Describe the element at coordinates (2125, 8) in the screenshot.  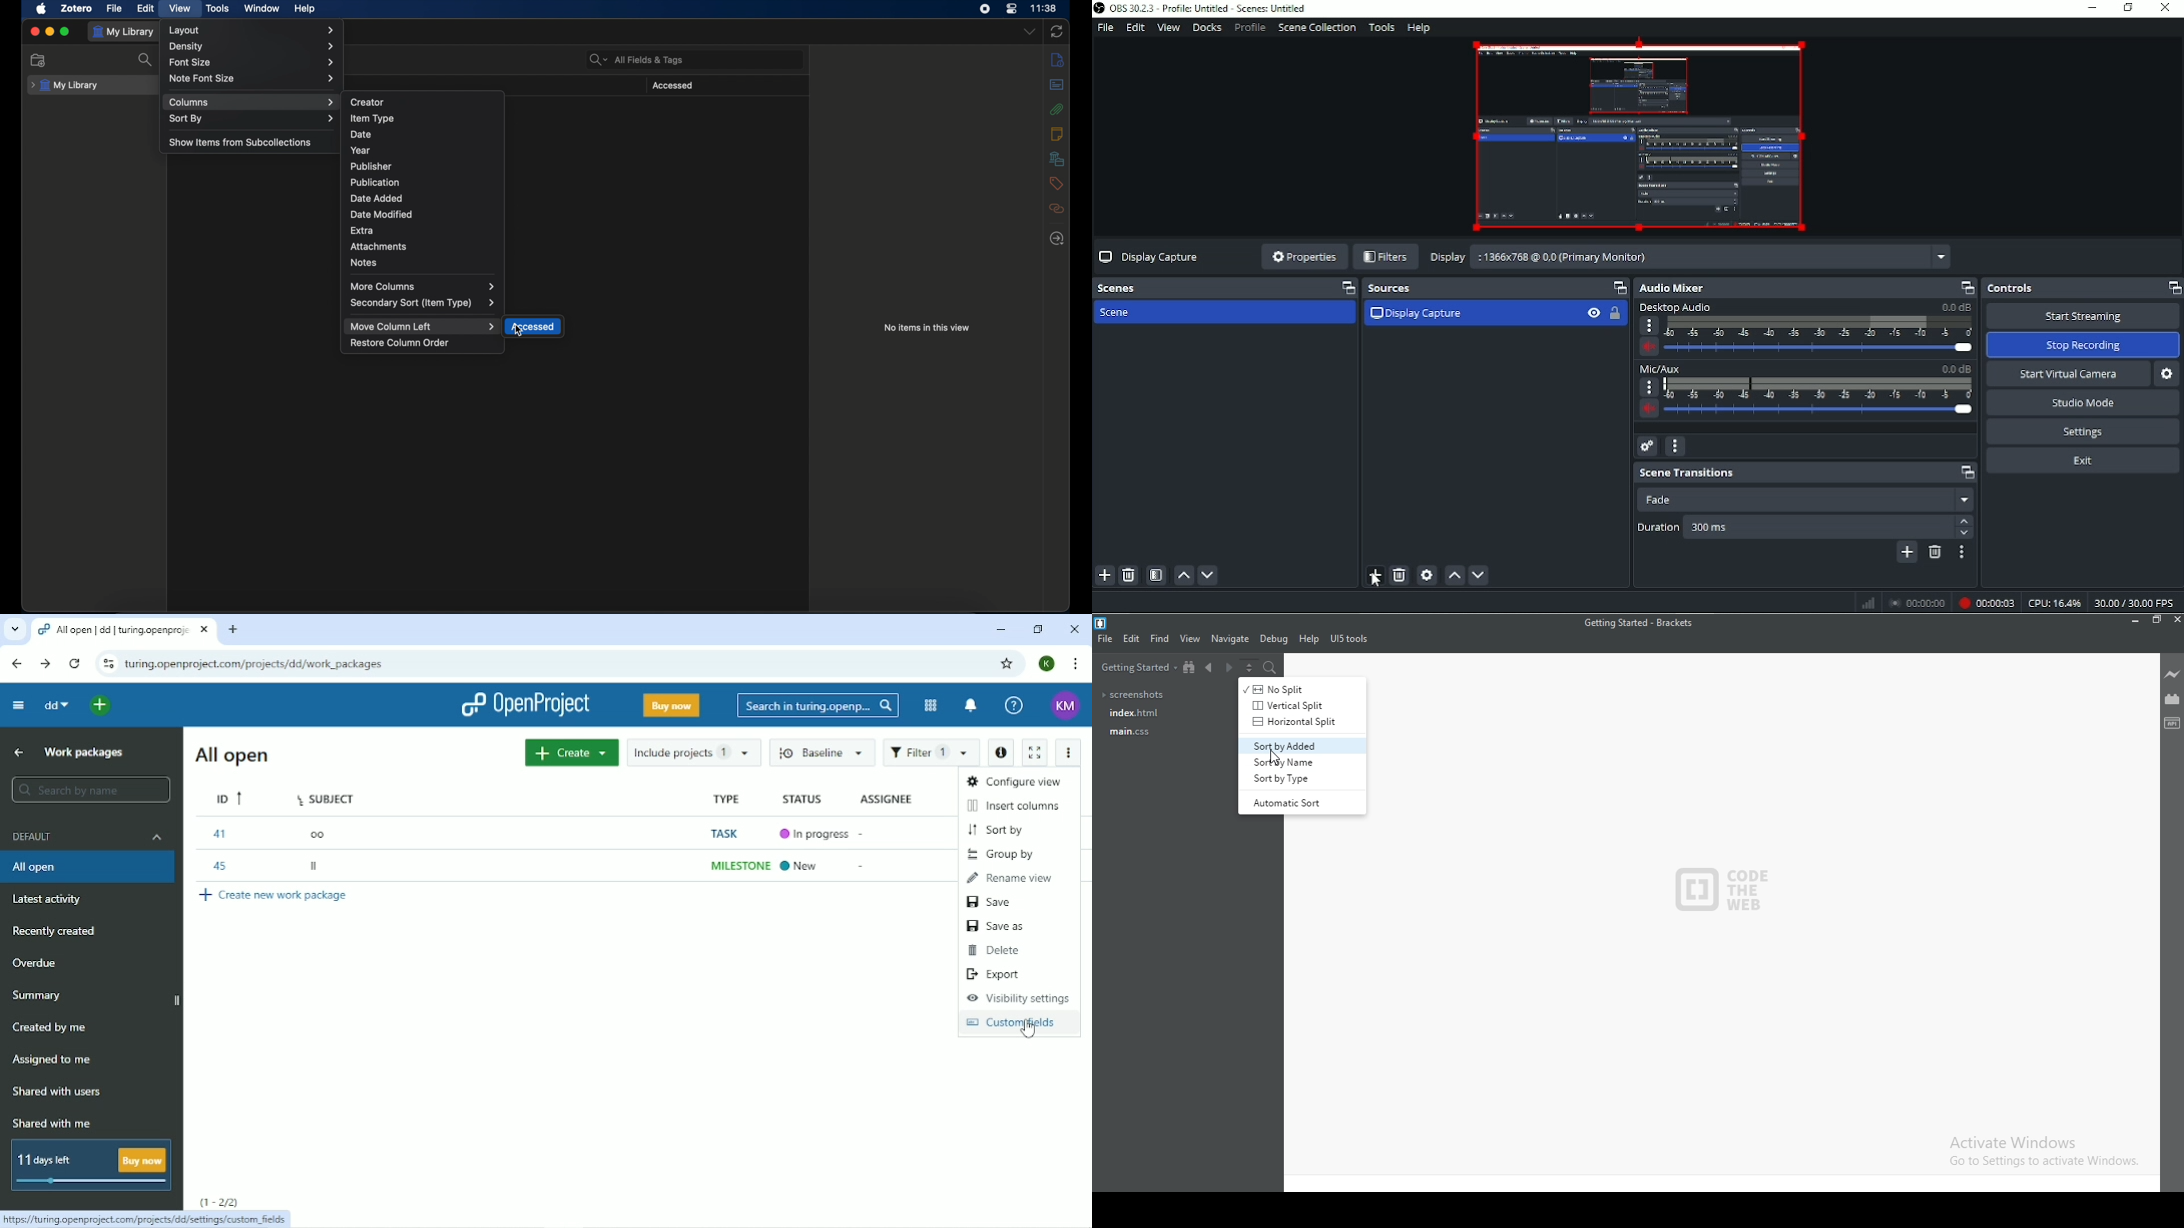
I see `Restore down` at that location.